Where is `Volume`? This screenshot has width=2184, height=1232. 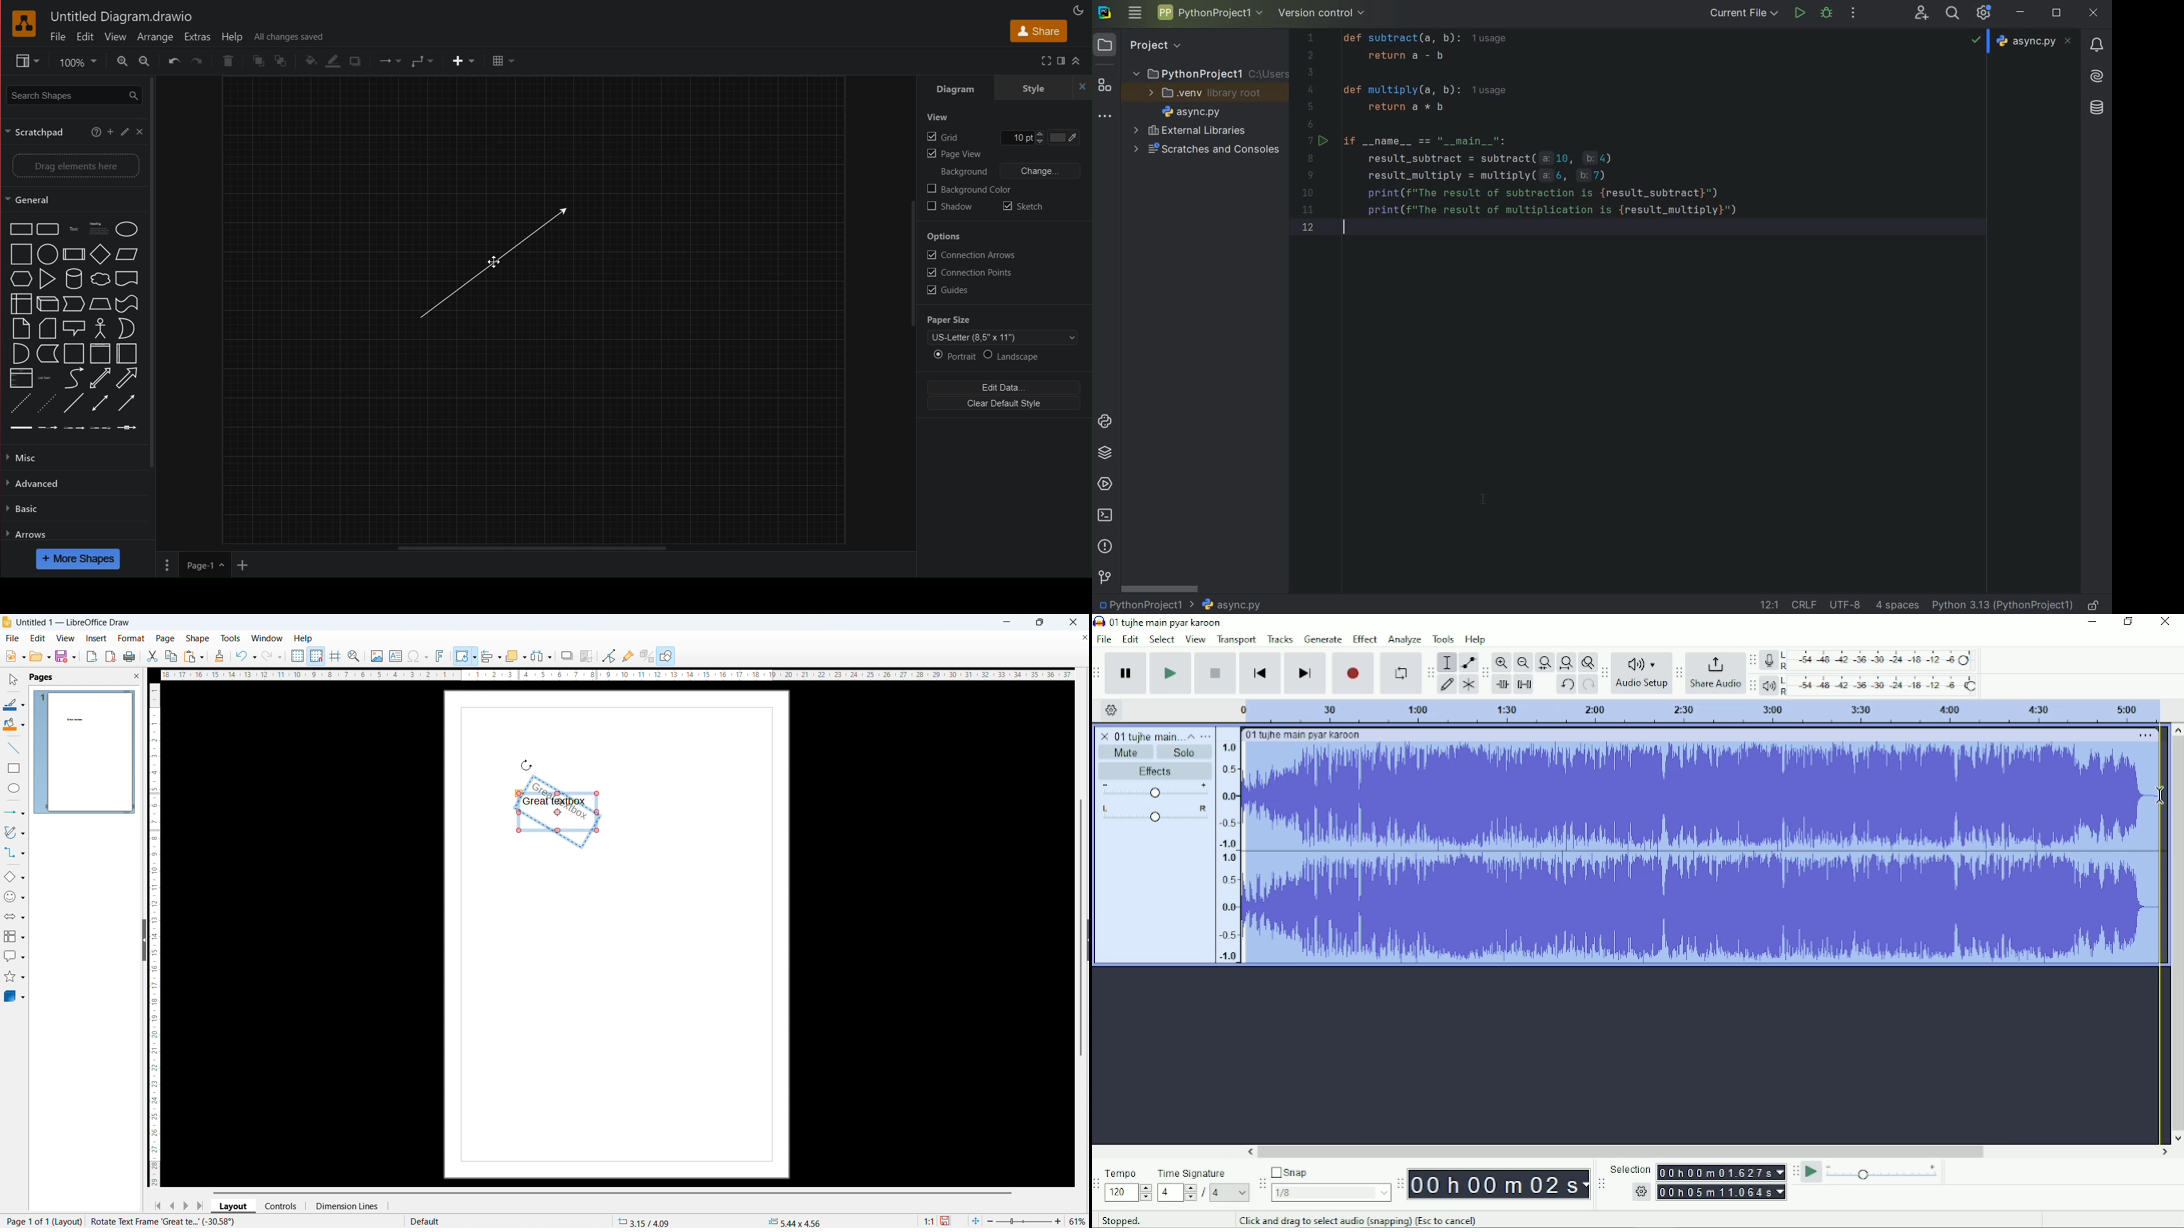
Volume is located at coordinates (1155, 790).